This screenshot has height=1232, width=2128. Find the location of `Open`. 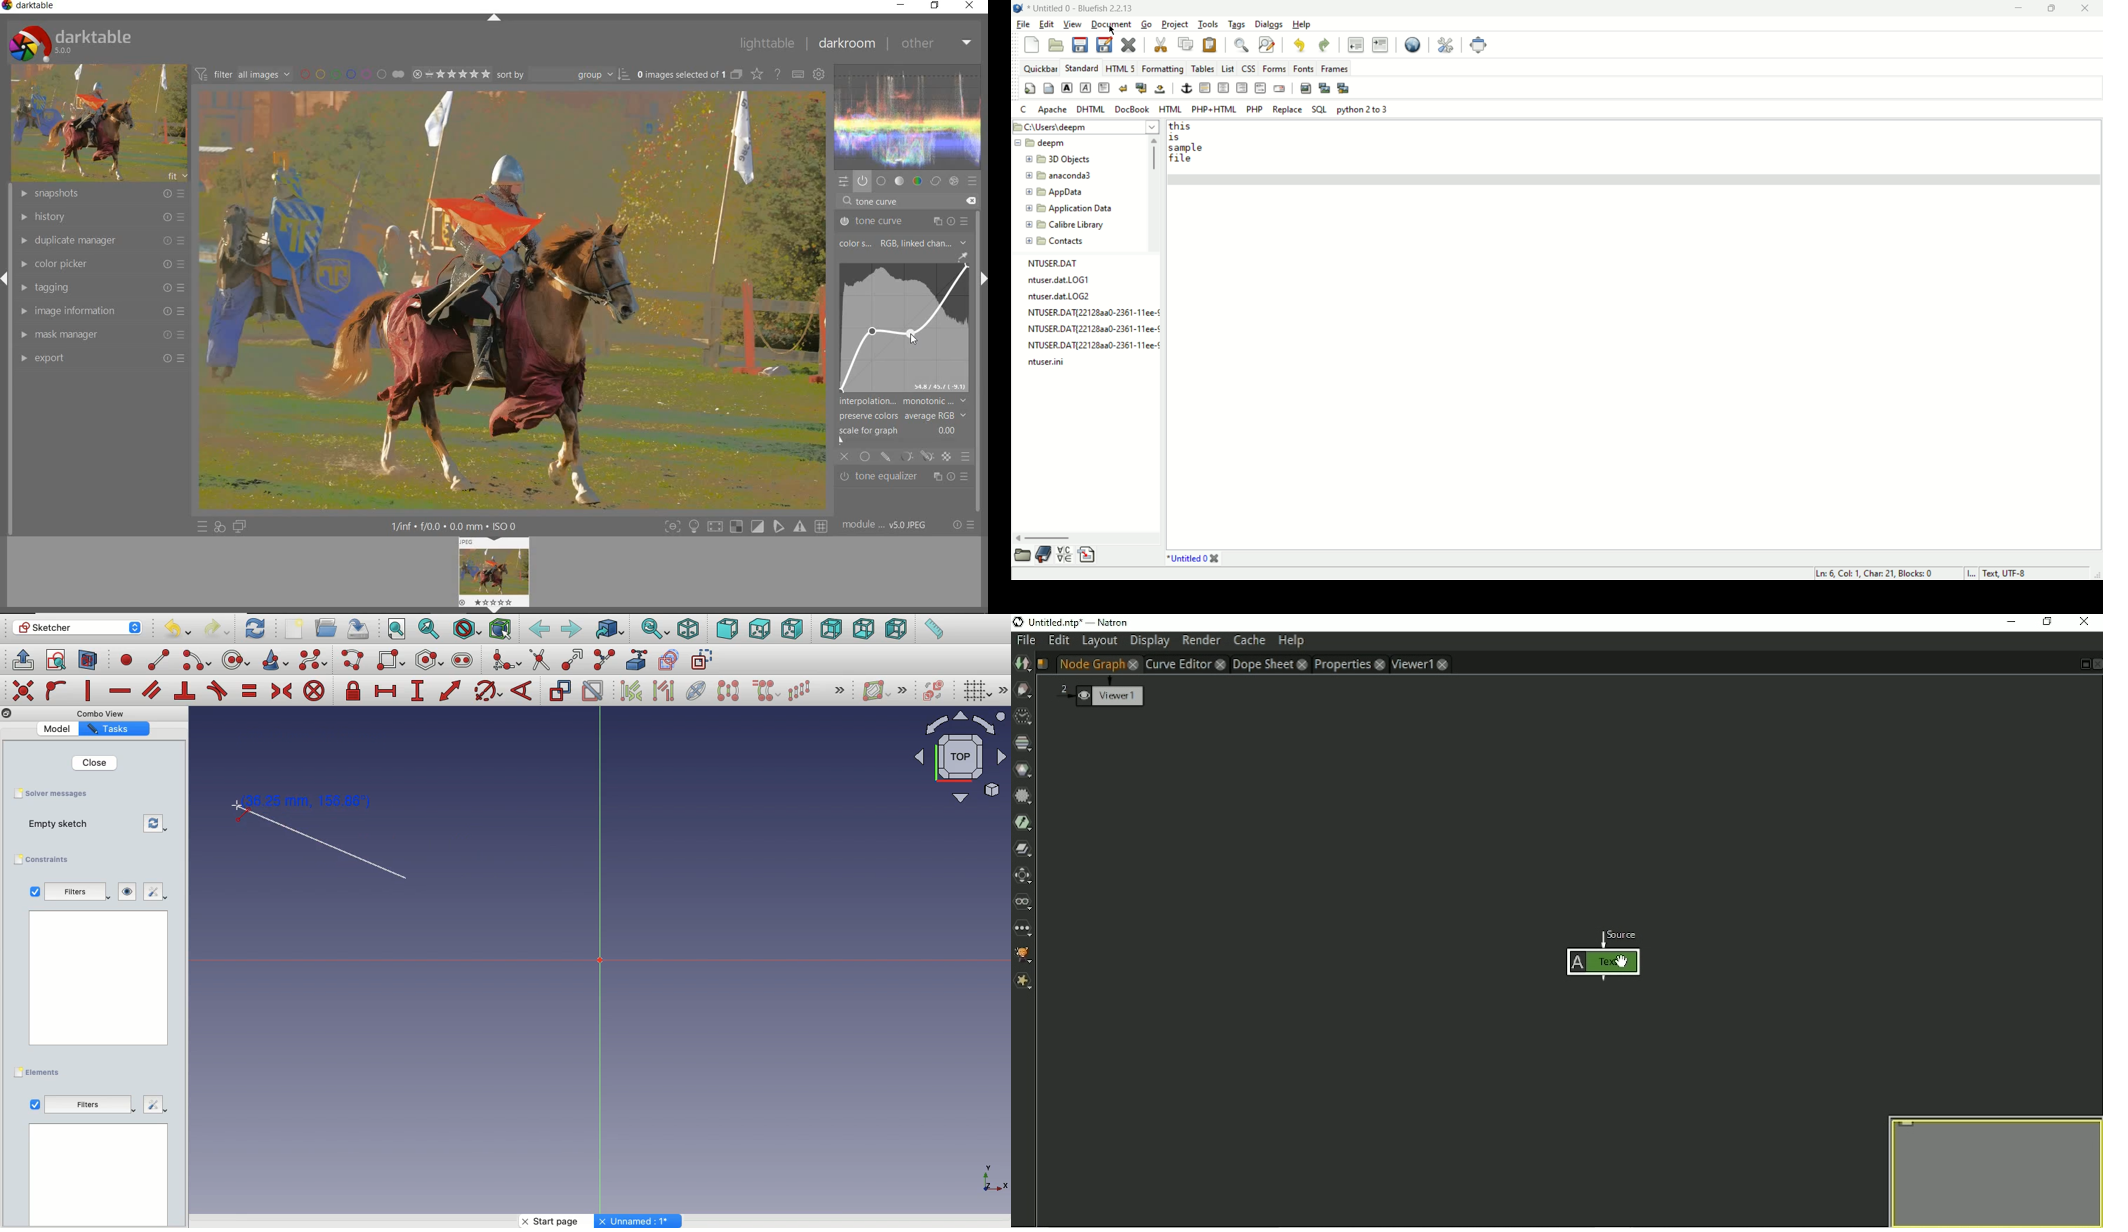

Open is located at coordinates (328, 627).